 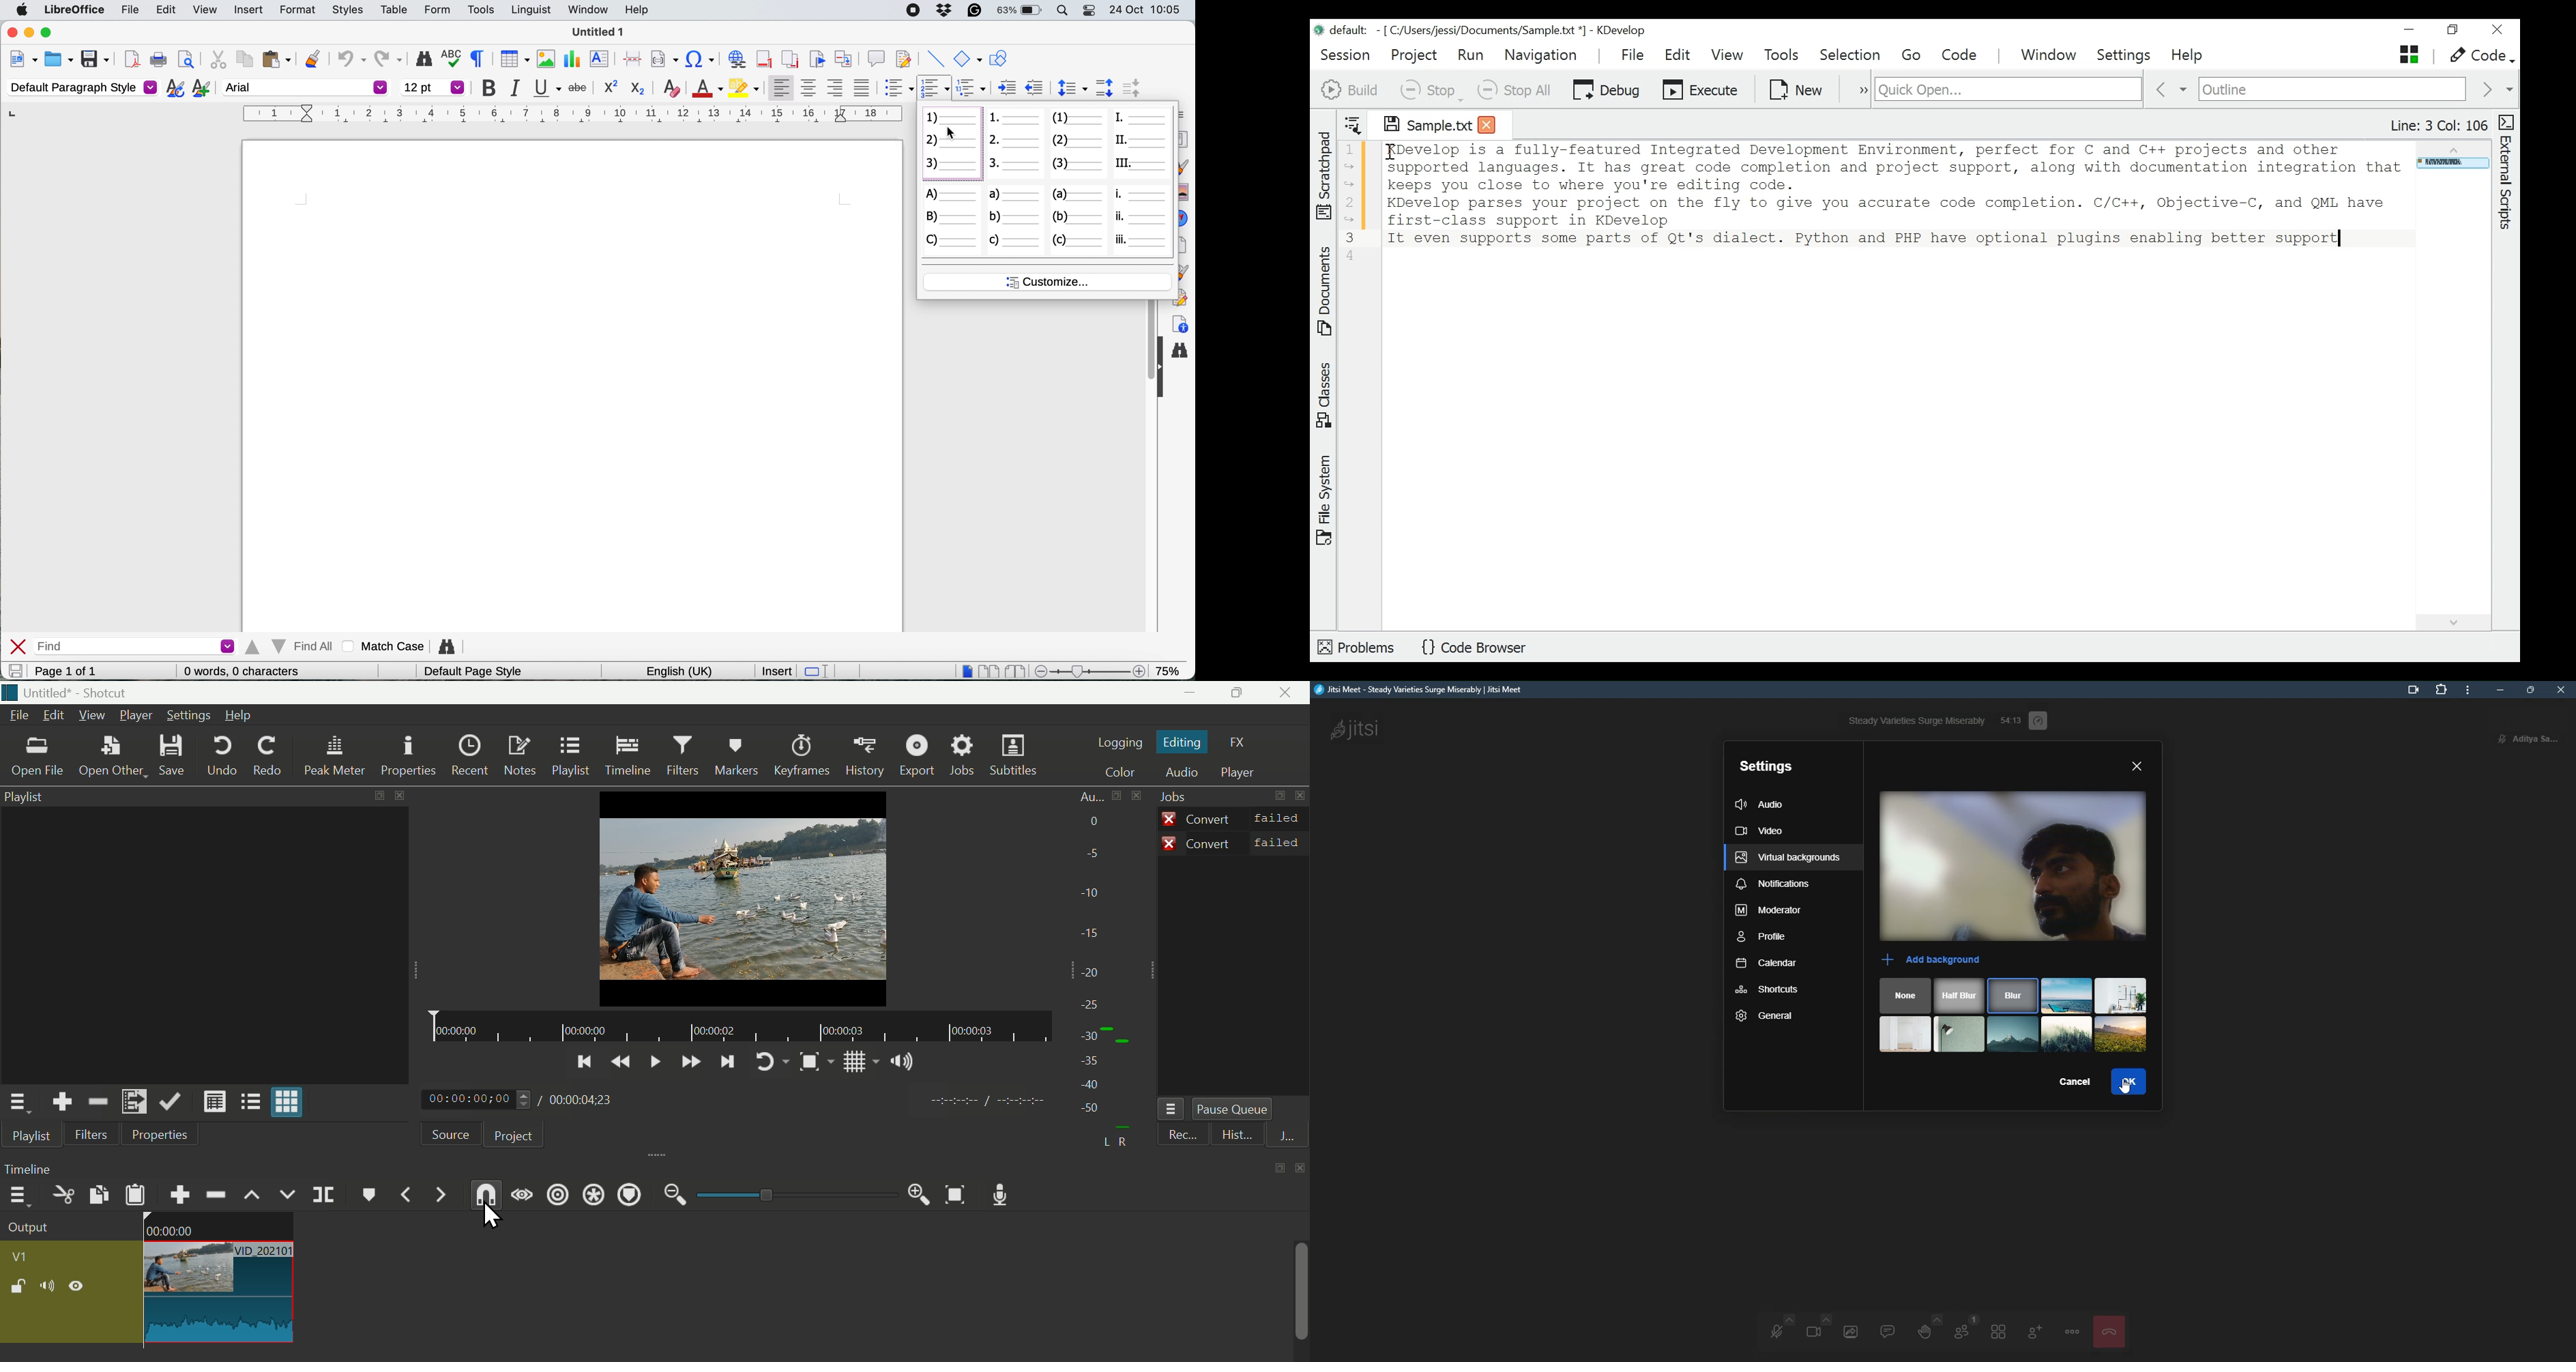 What do you see at coordinates (23, 1105) in the screenshot?
I see `Playlist Menu` at bounding box center [23, 1105].